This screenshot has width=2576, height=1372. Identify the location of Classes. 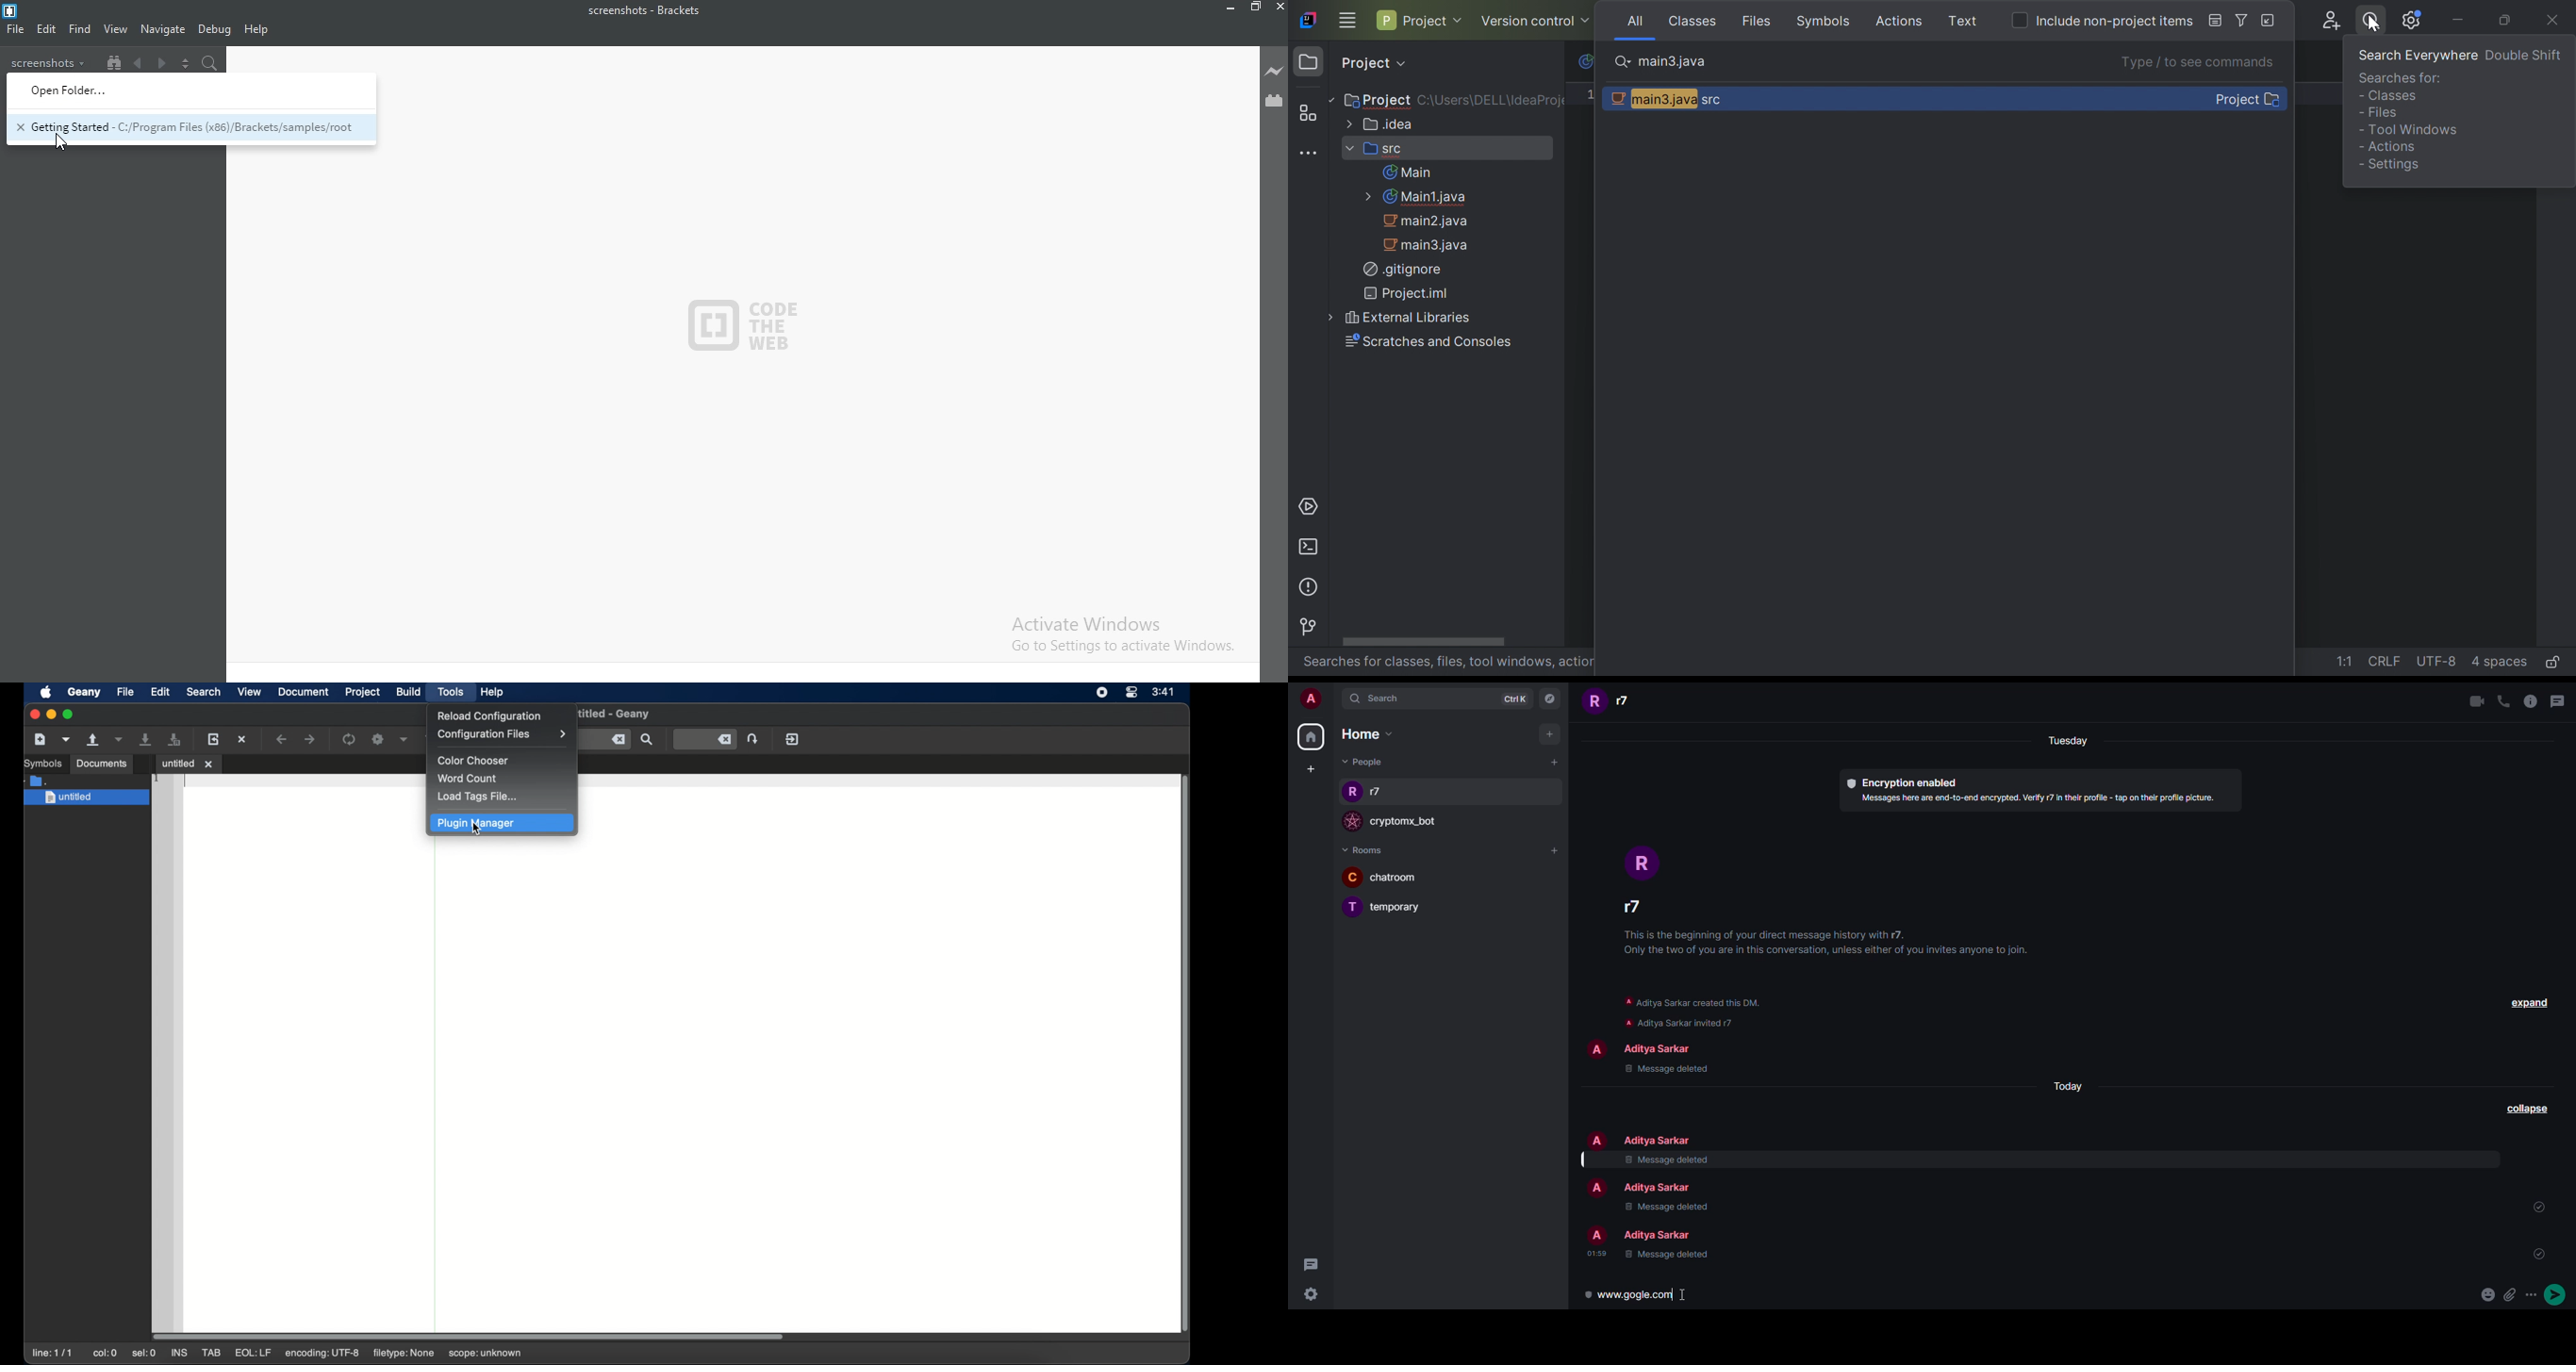
(1695, 22).